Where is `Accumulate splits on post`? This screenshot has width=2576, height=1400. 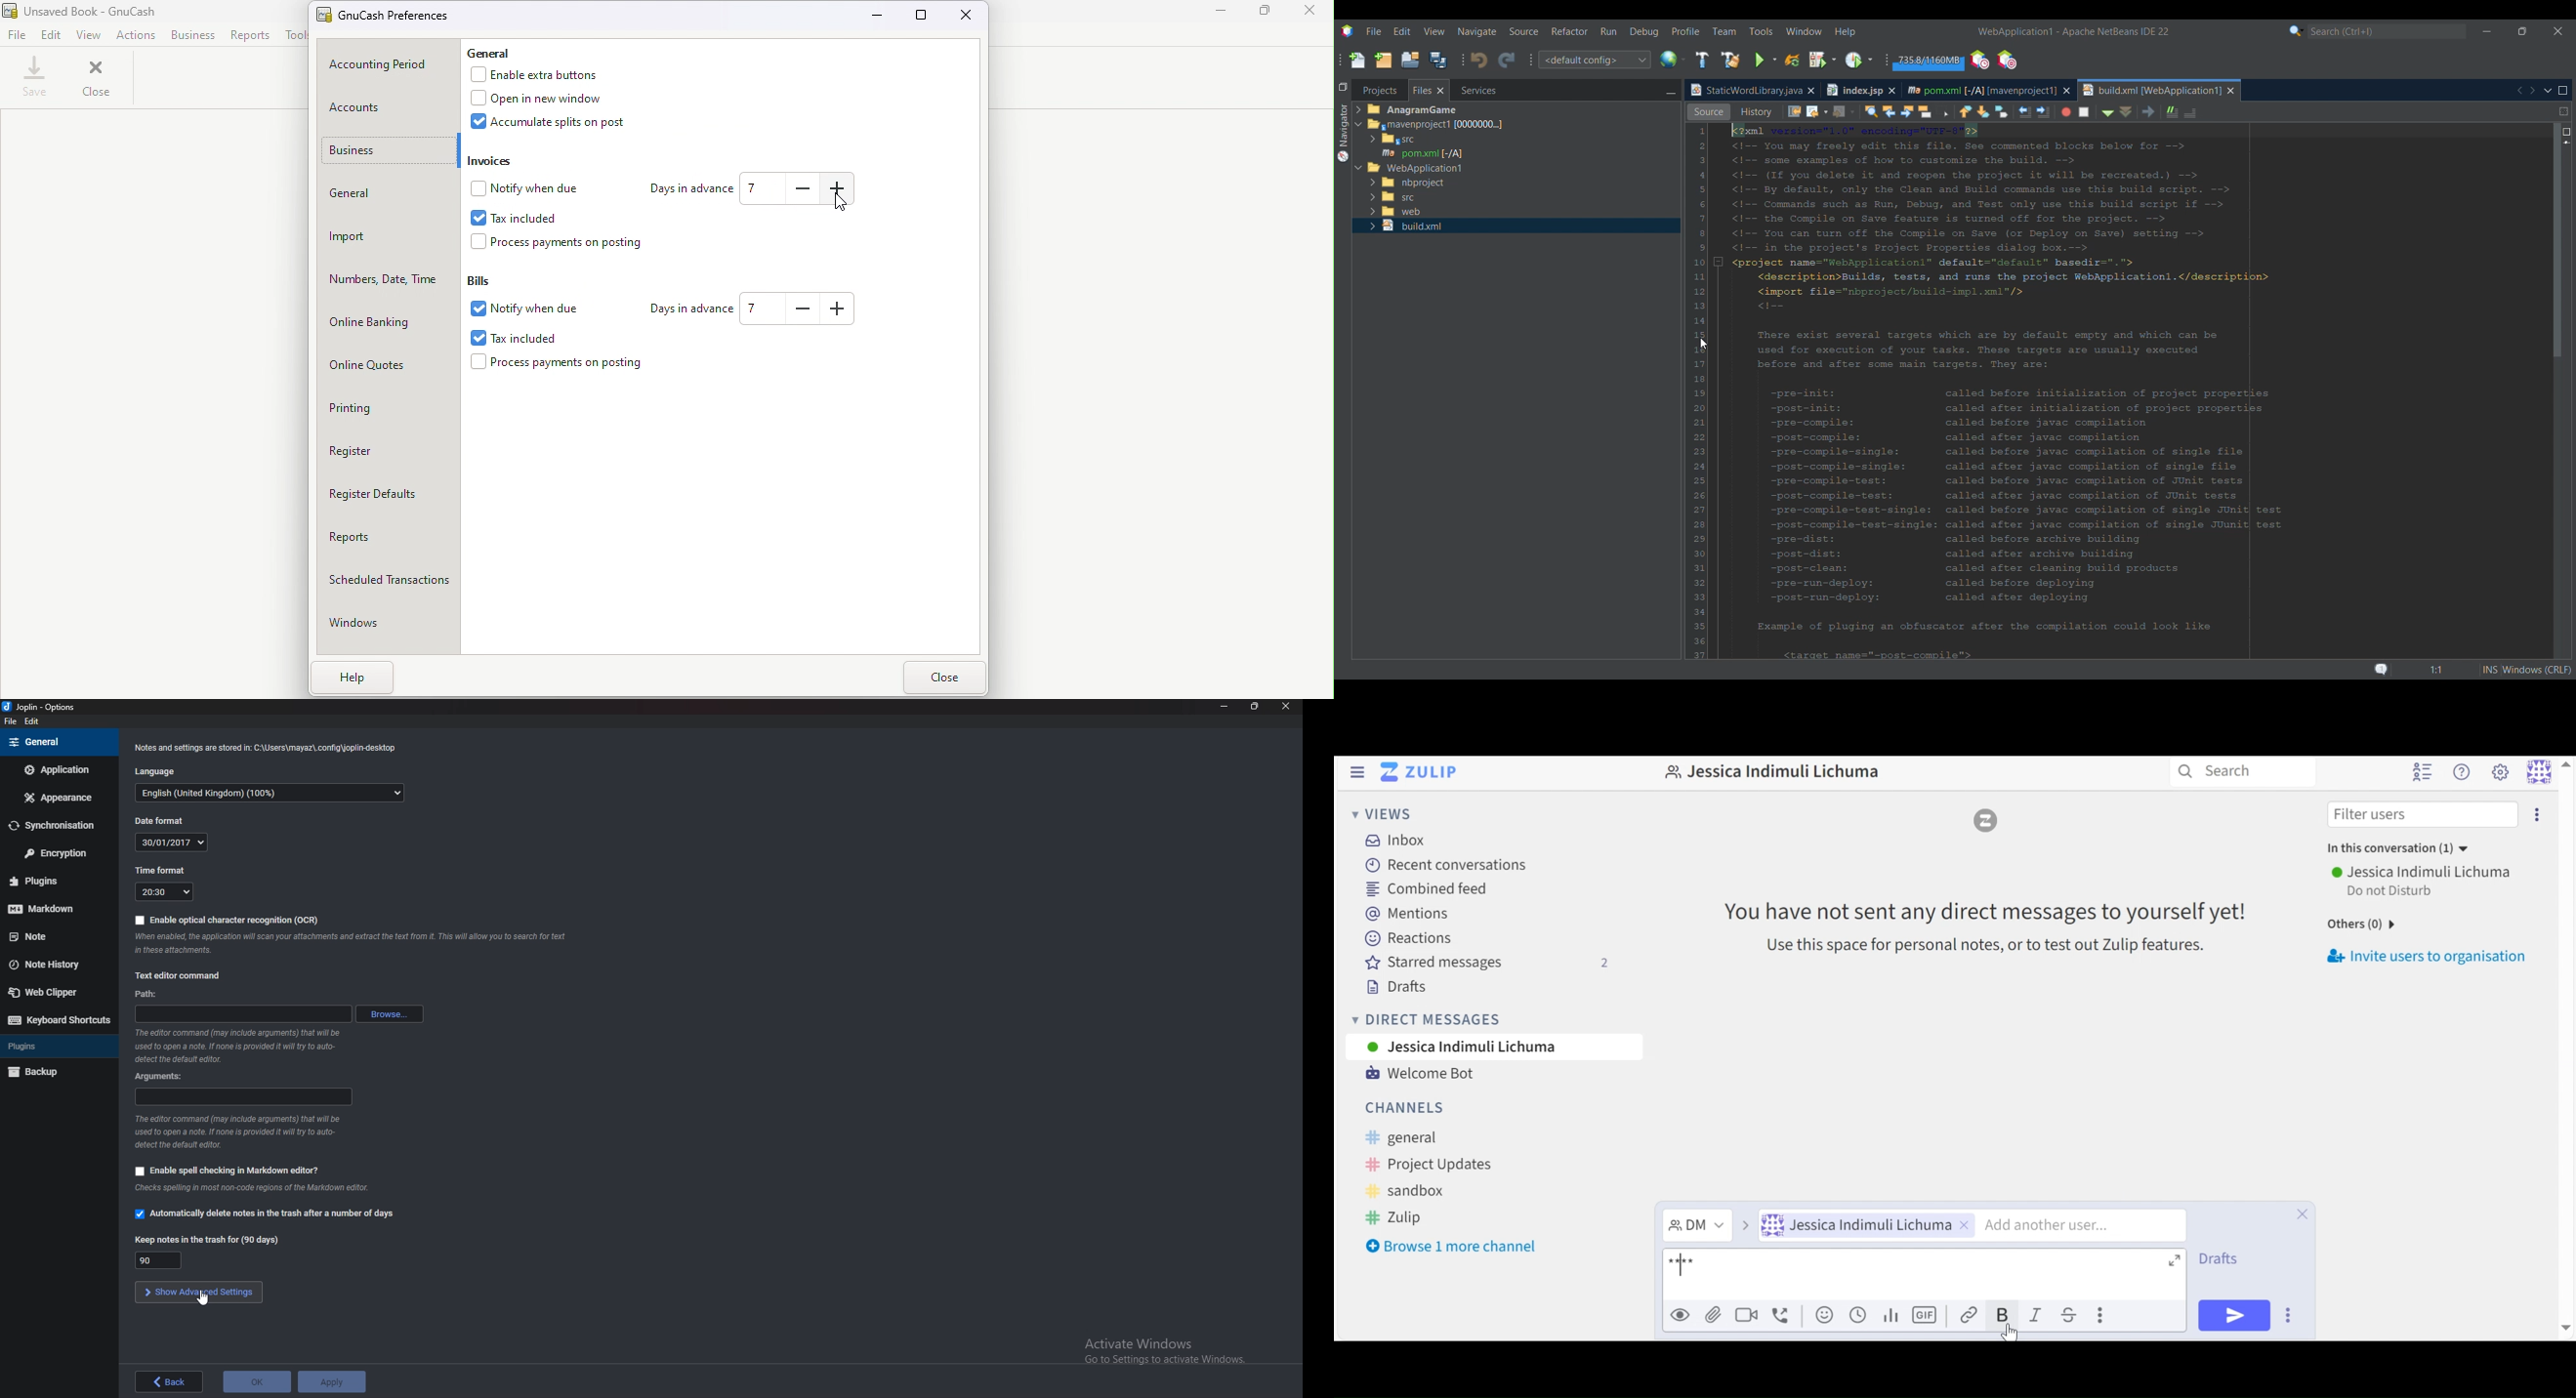 Accumulate splits on post is located at coordinates (565, 125).